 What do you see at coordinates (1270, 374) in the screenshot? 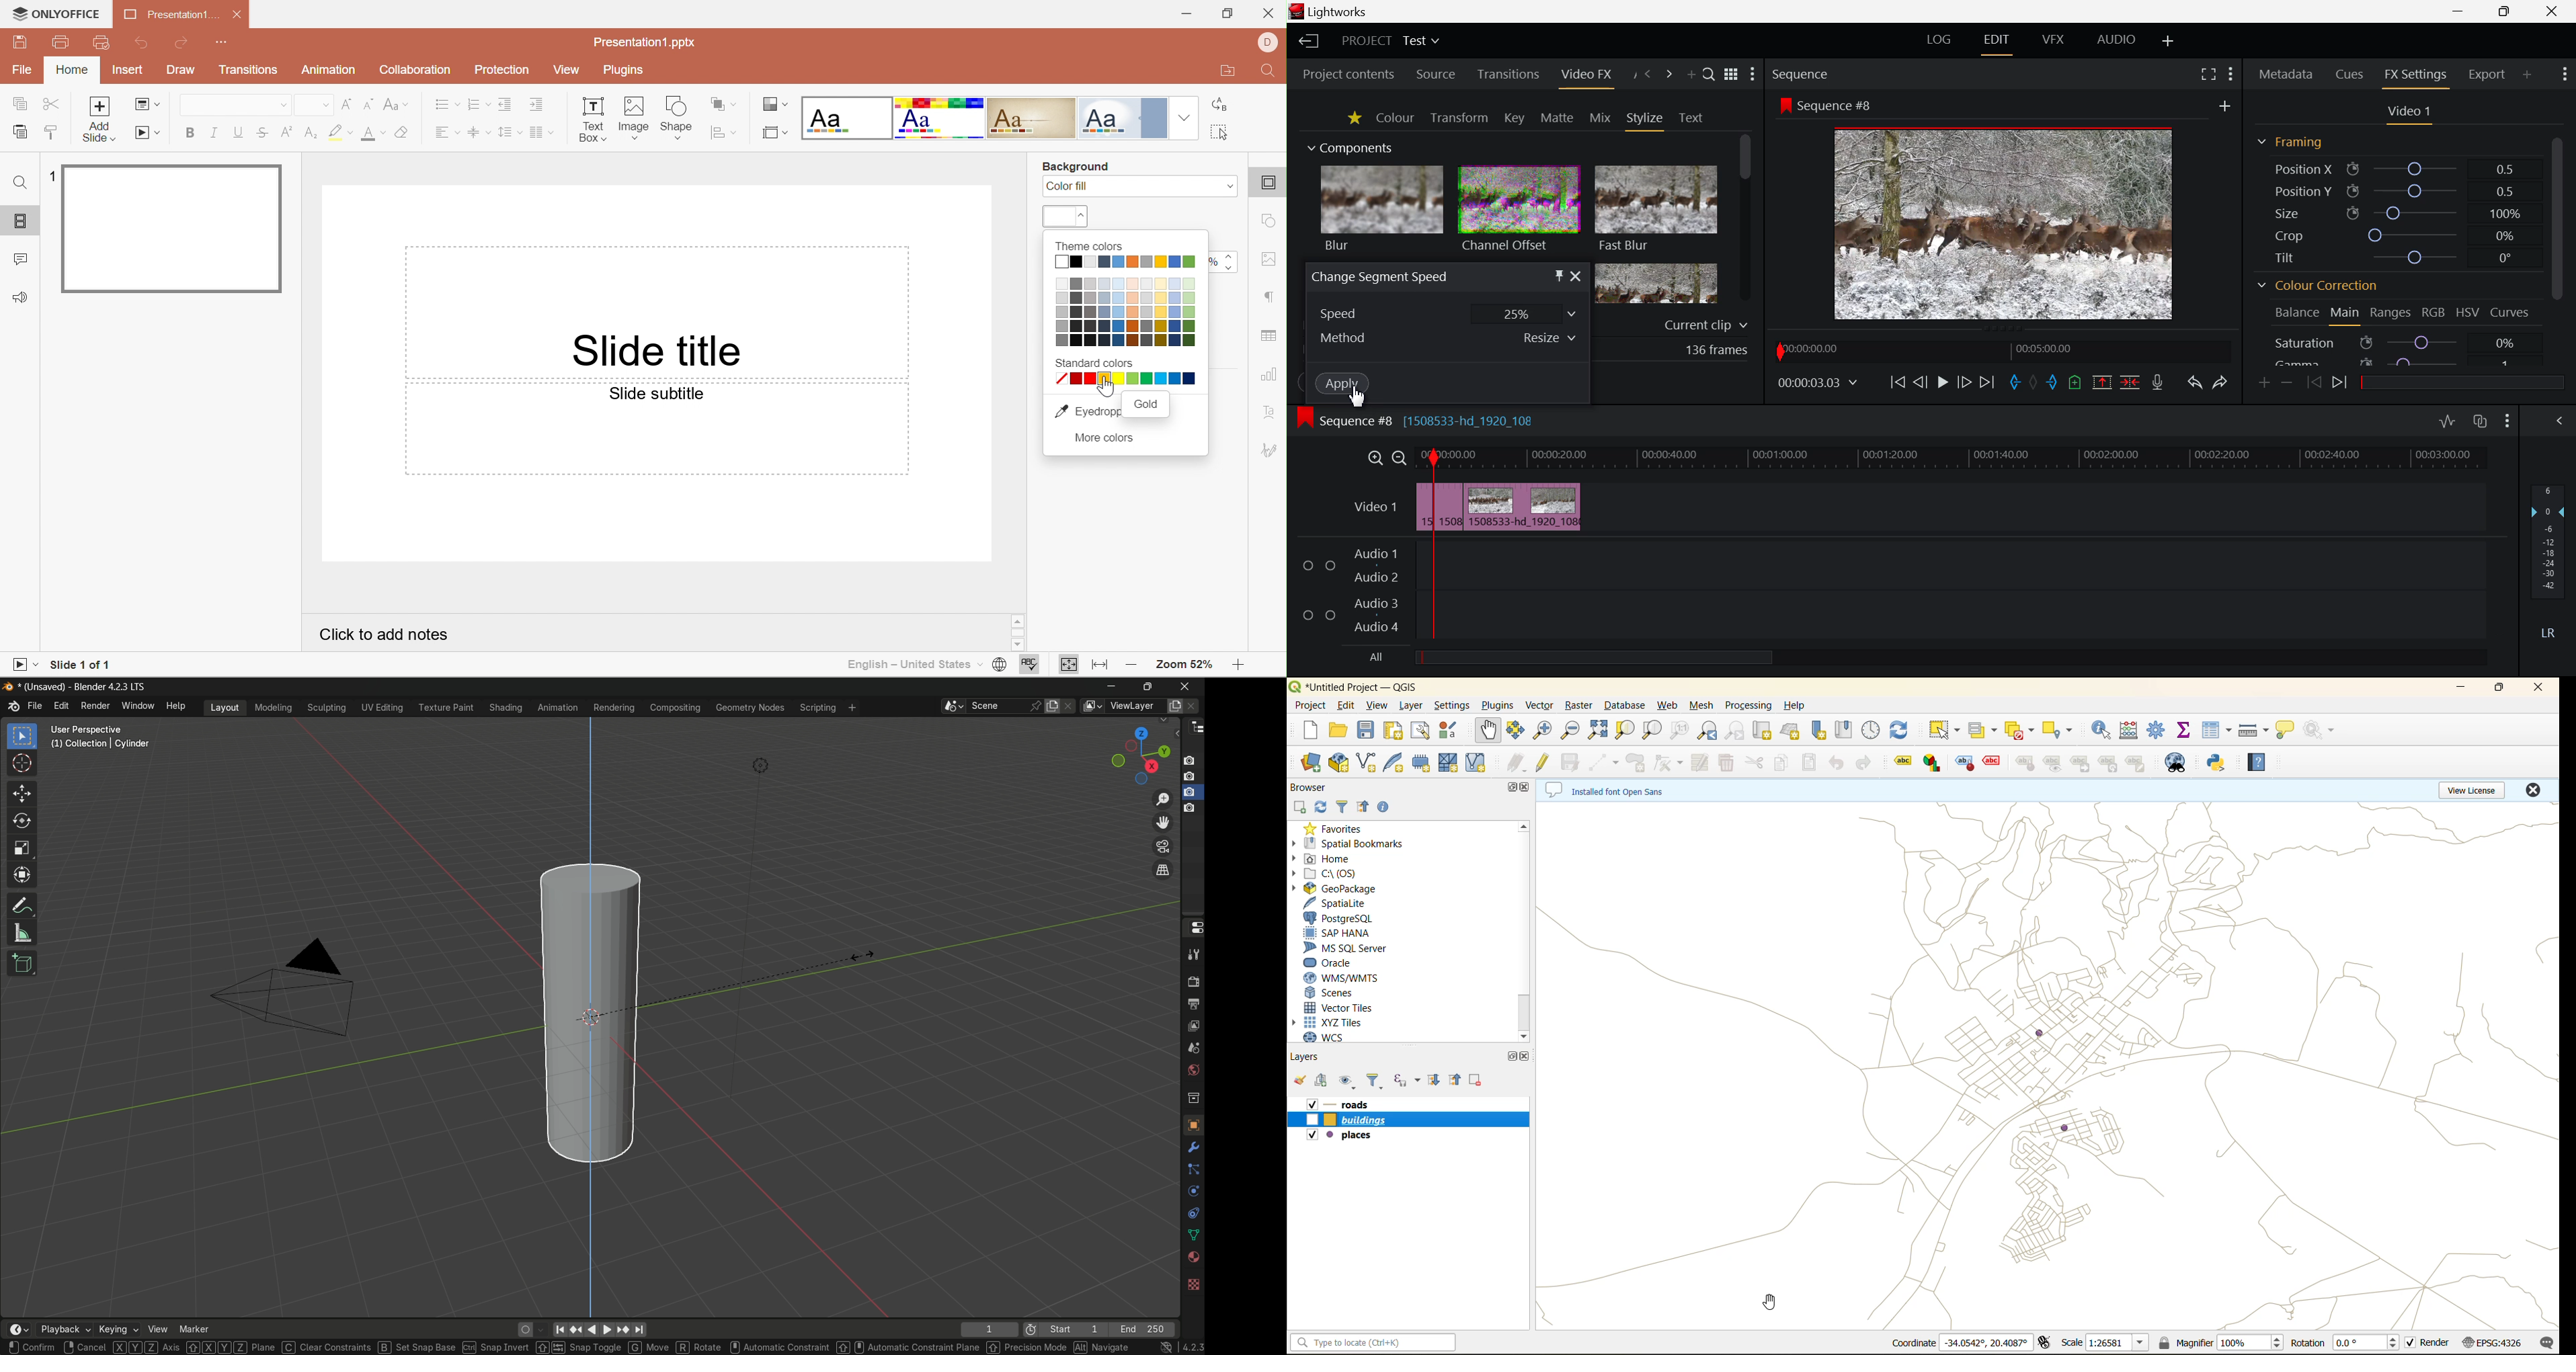
I see `chart settings` at bounding box center [1270, 374].